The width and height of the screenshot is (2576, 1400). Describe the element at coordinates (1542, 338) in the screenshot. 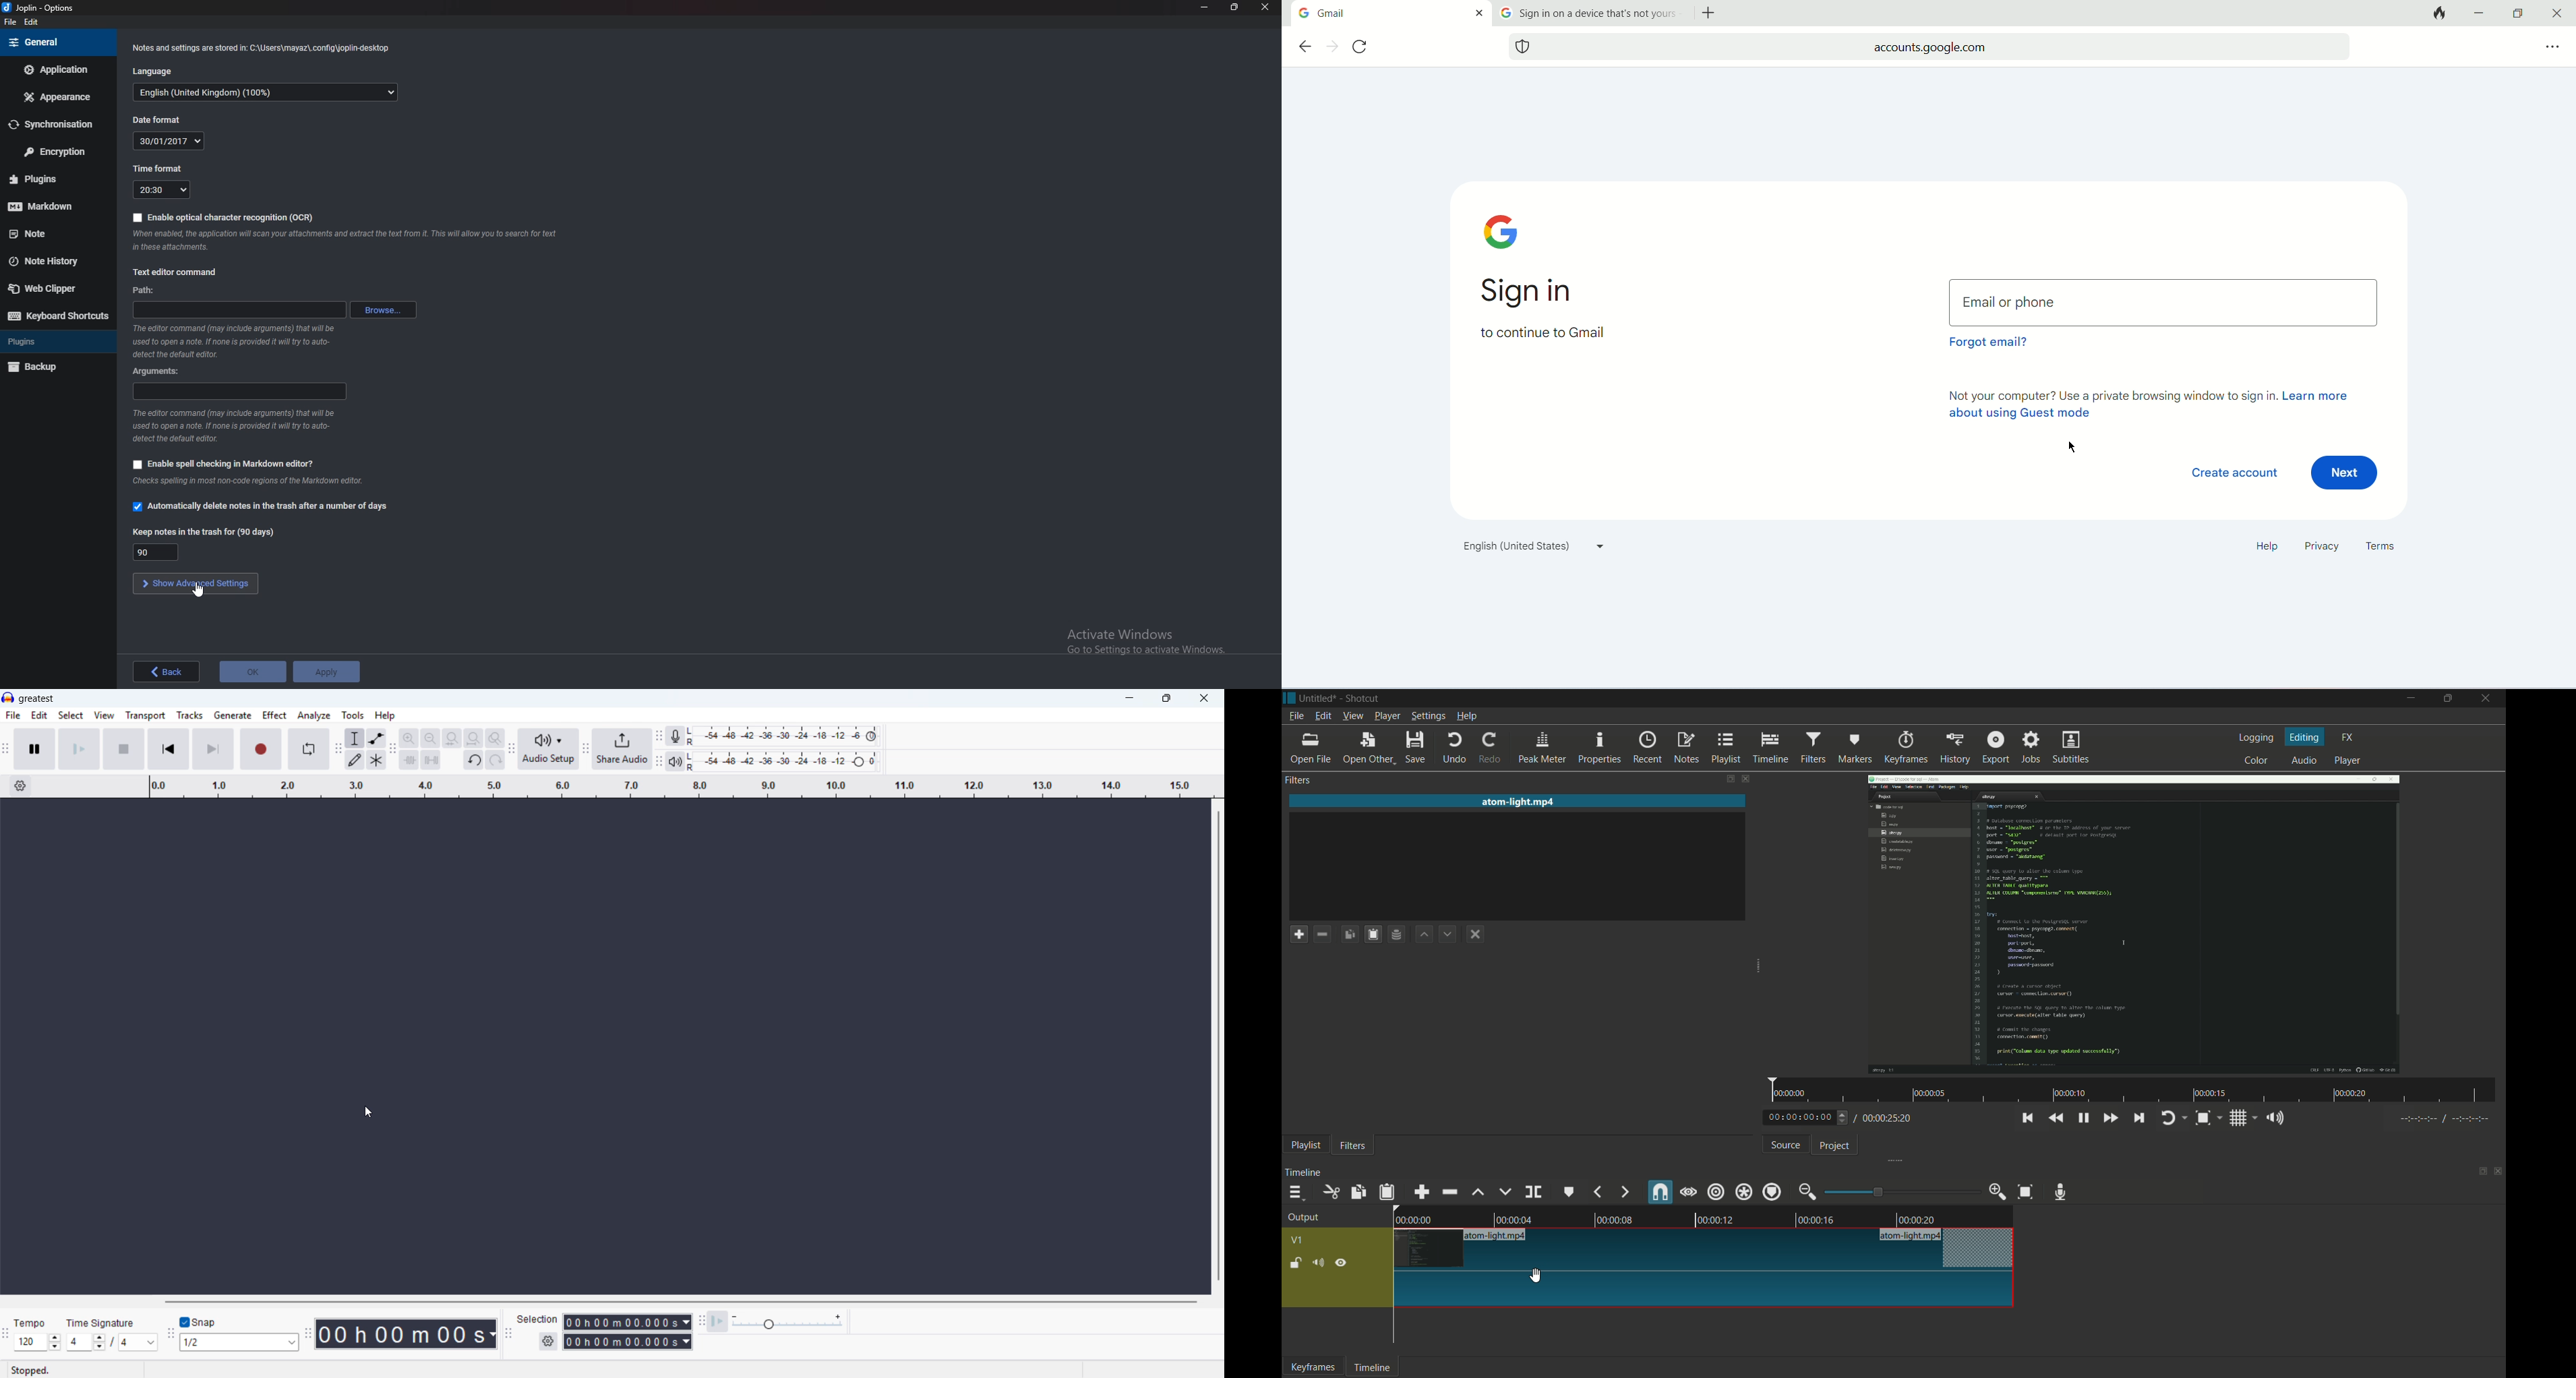

I see `to continue to gmail` at that location.